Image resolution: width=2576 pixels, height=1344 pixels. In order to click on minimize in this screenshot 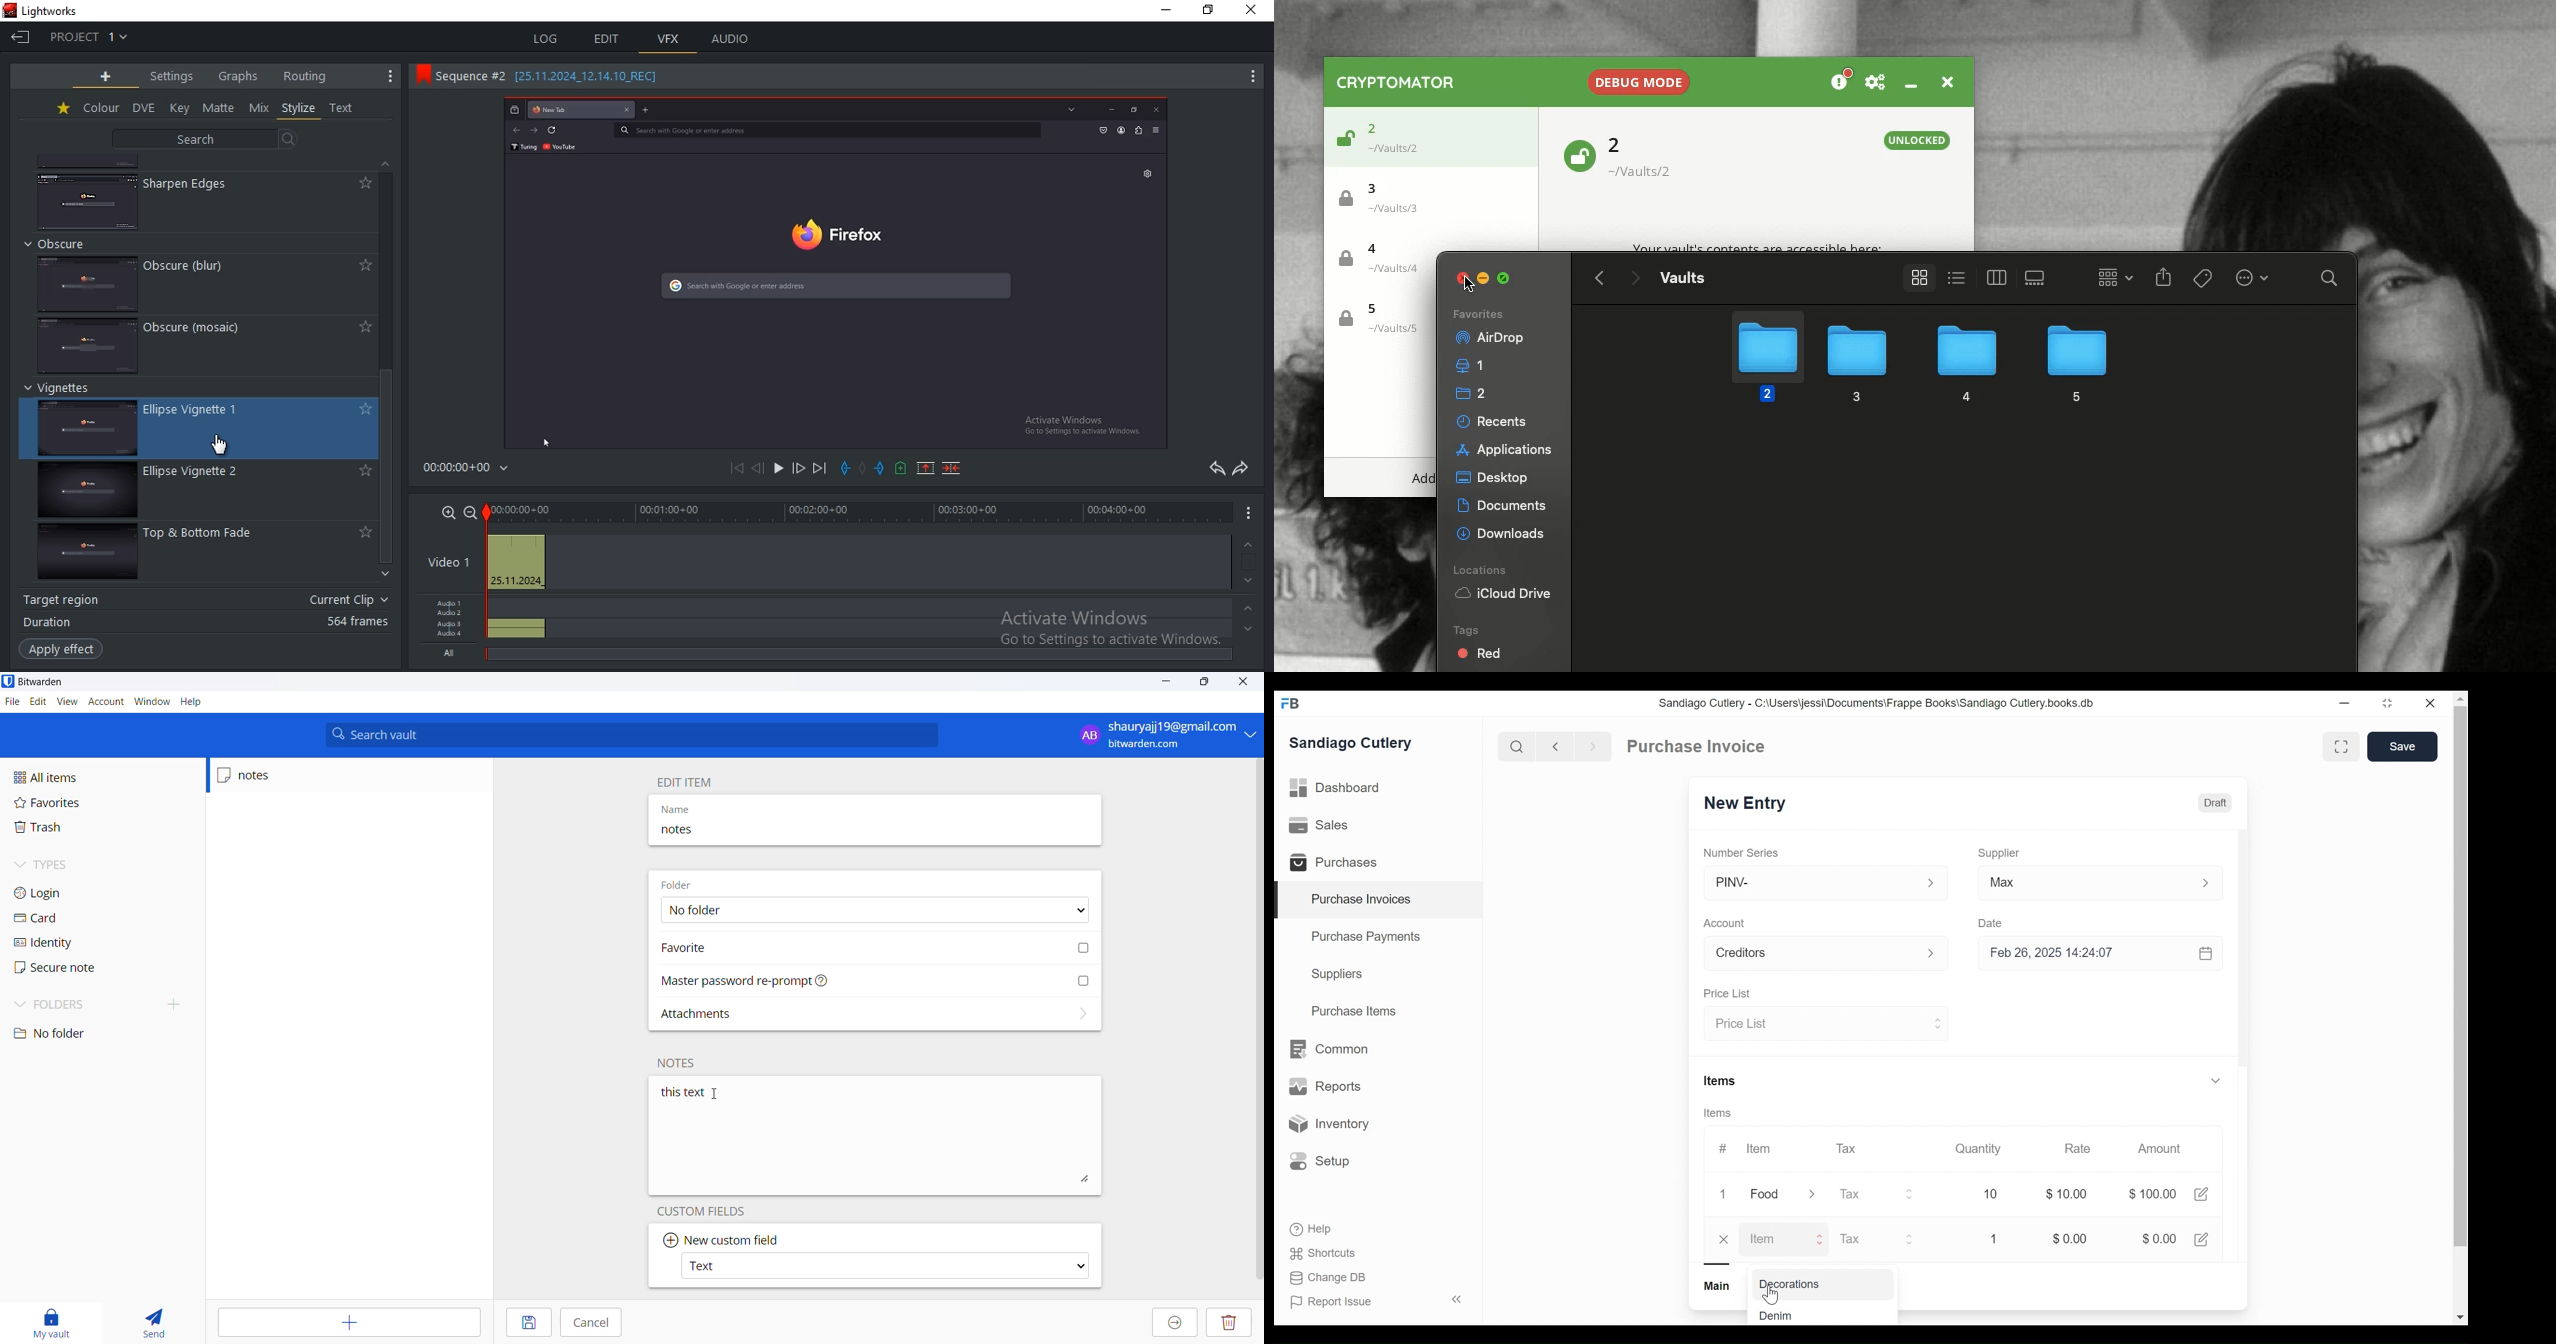, I will do `click(1163, 683)`.